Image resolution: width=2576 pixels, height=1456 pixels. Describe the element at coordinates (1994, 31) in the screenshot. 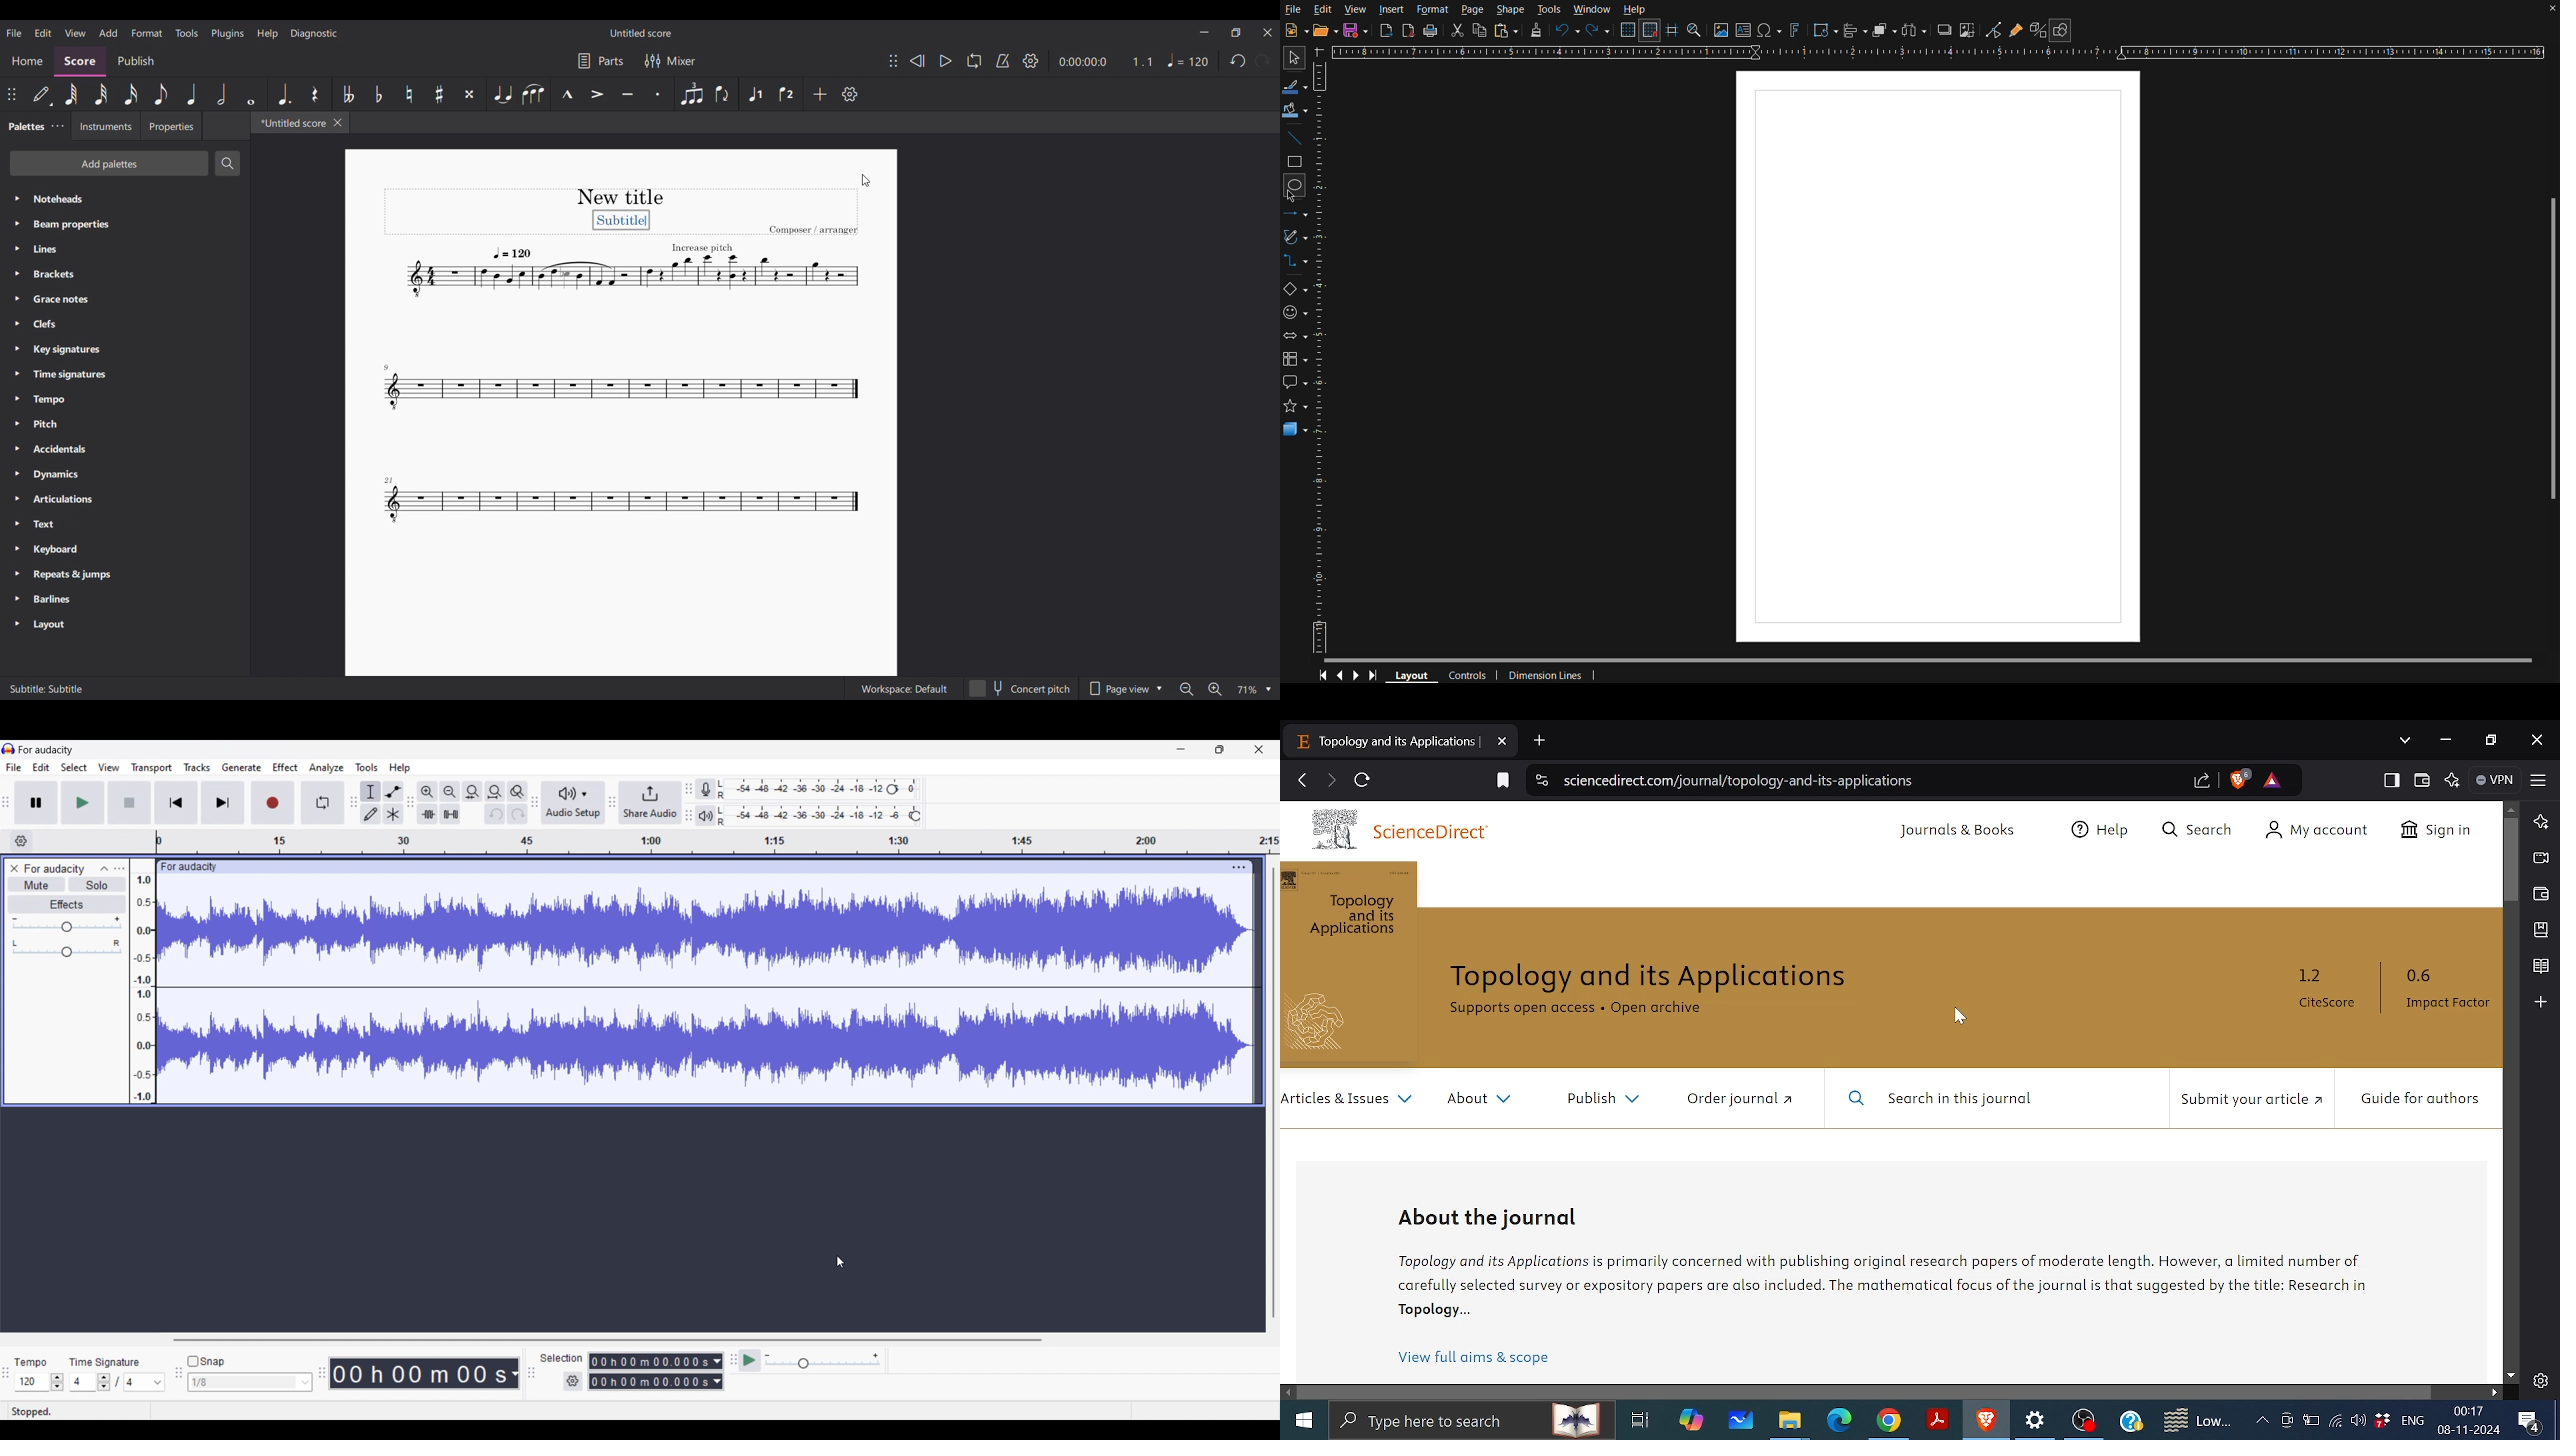

I see `Toggle Point Edit Mode` at that location.